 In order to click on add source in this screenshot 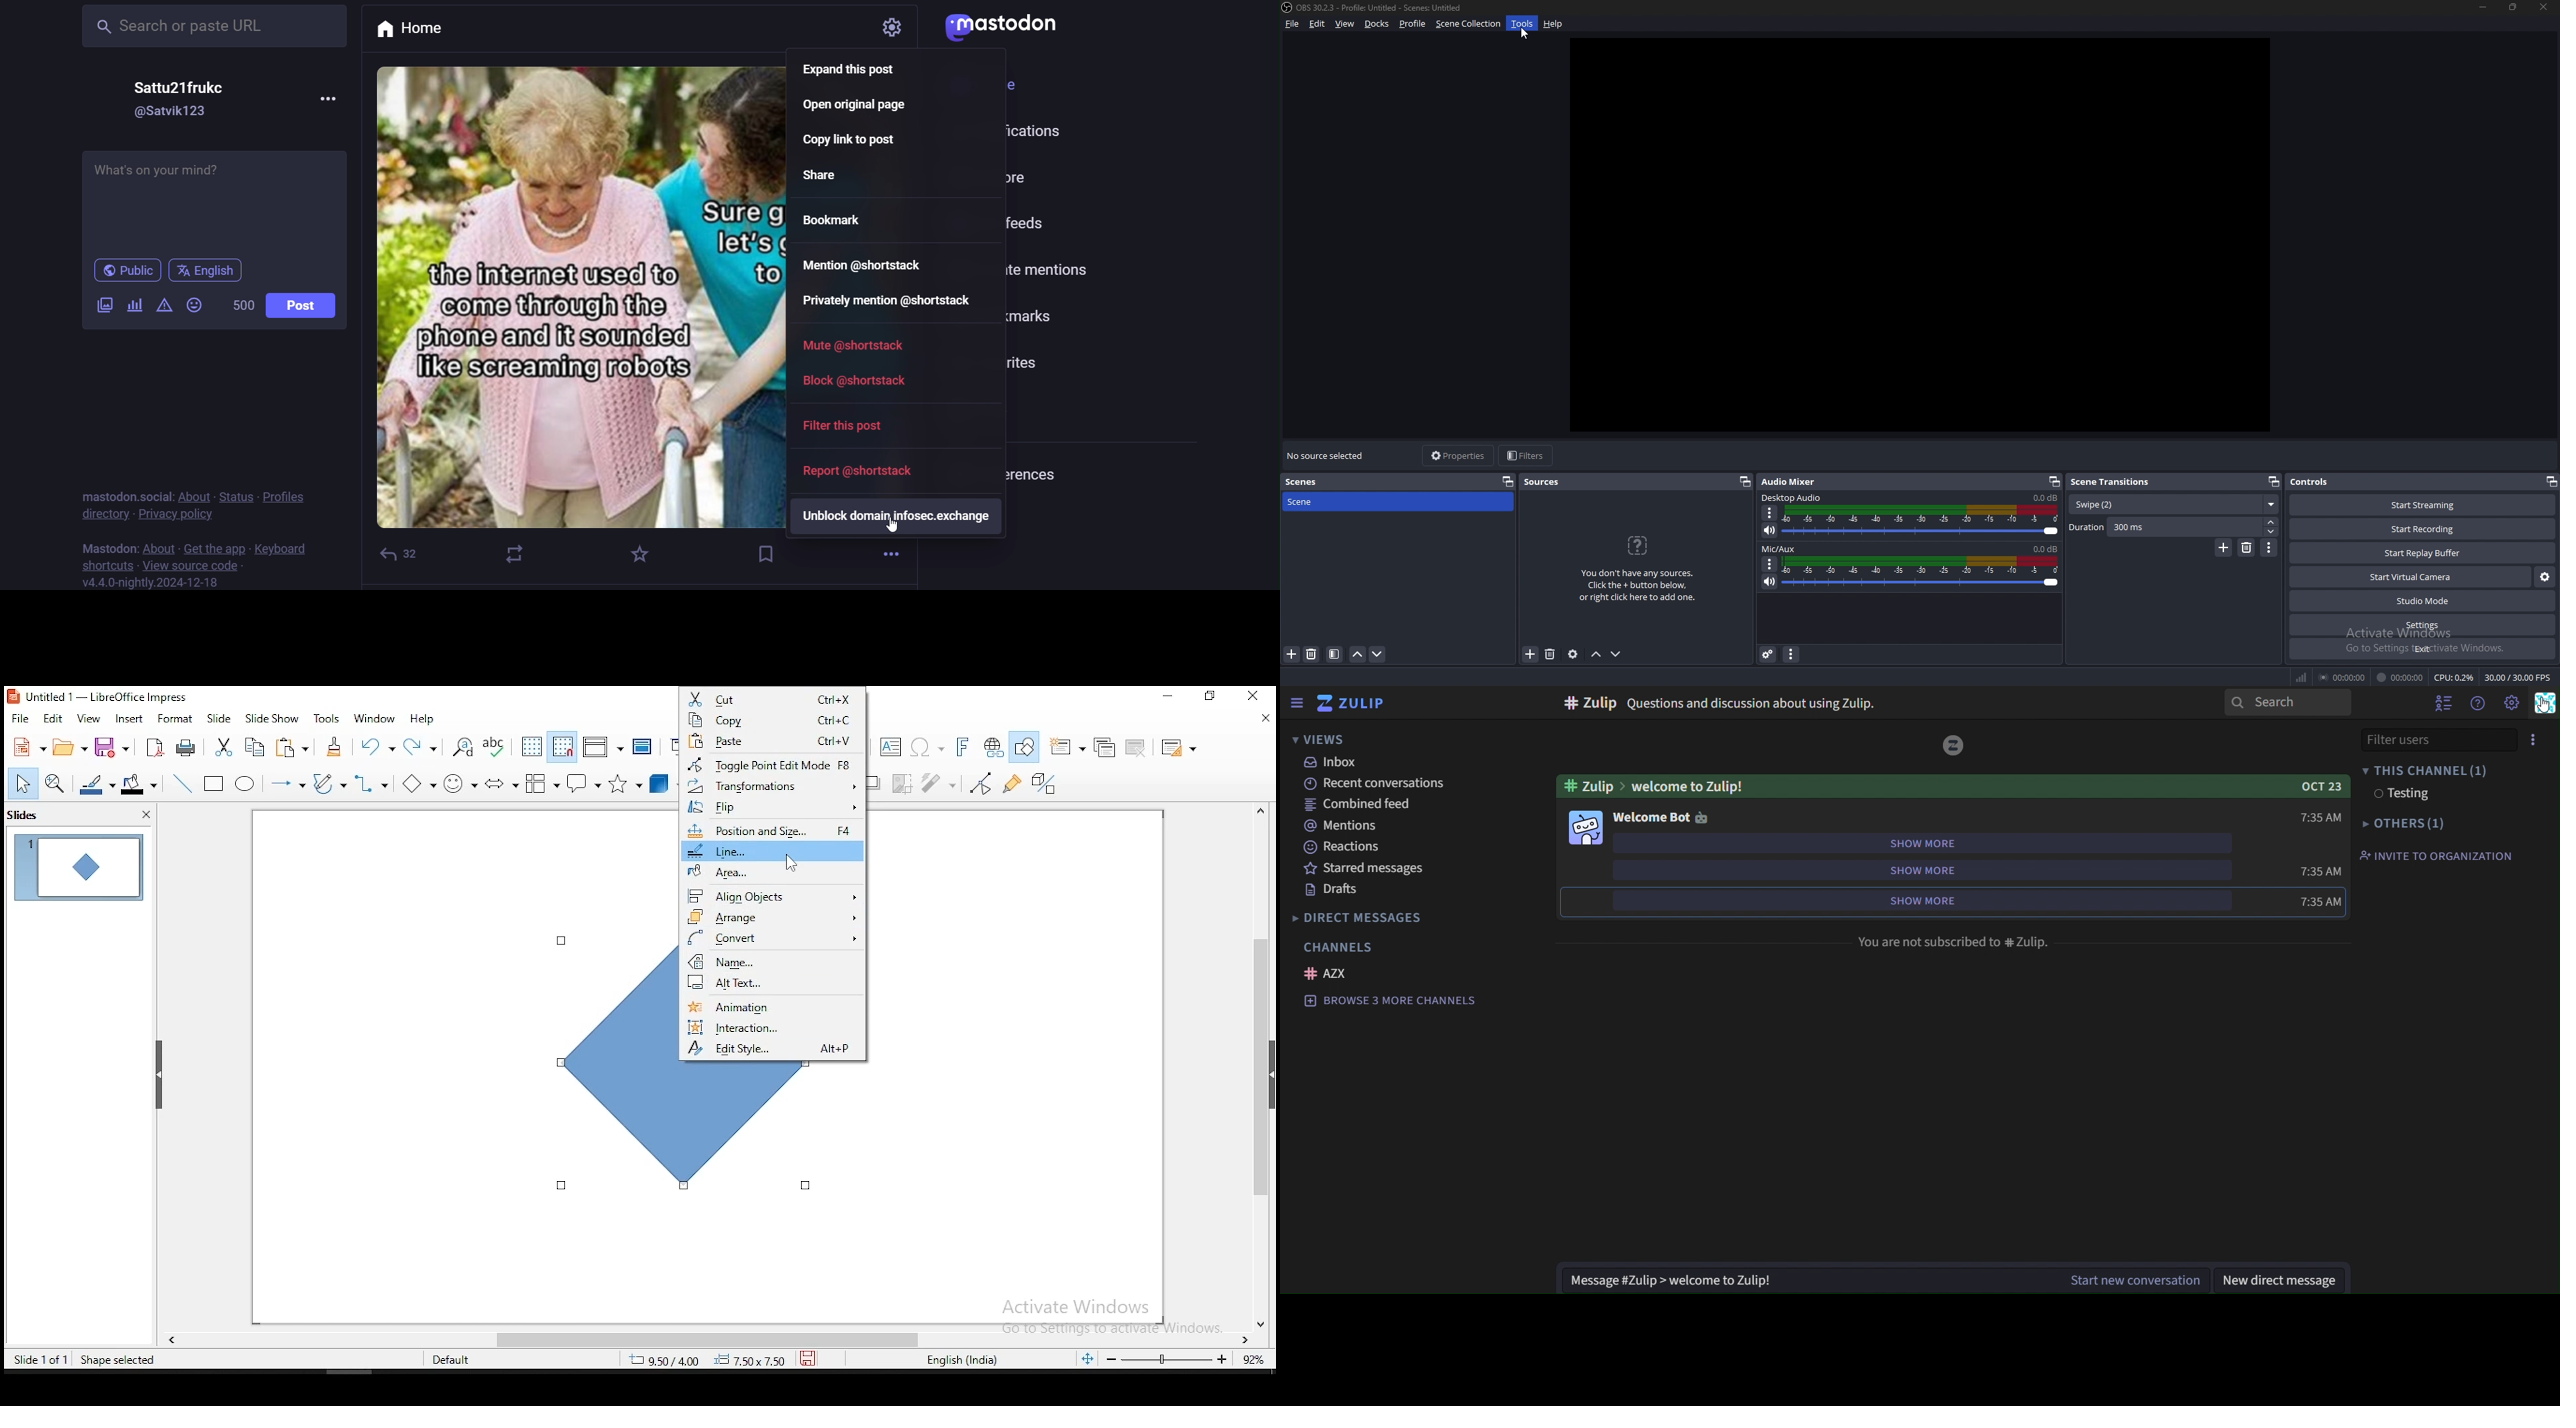, I will do `click(1531, 655)`.